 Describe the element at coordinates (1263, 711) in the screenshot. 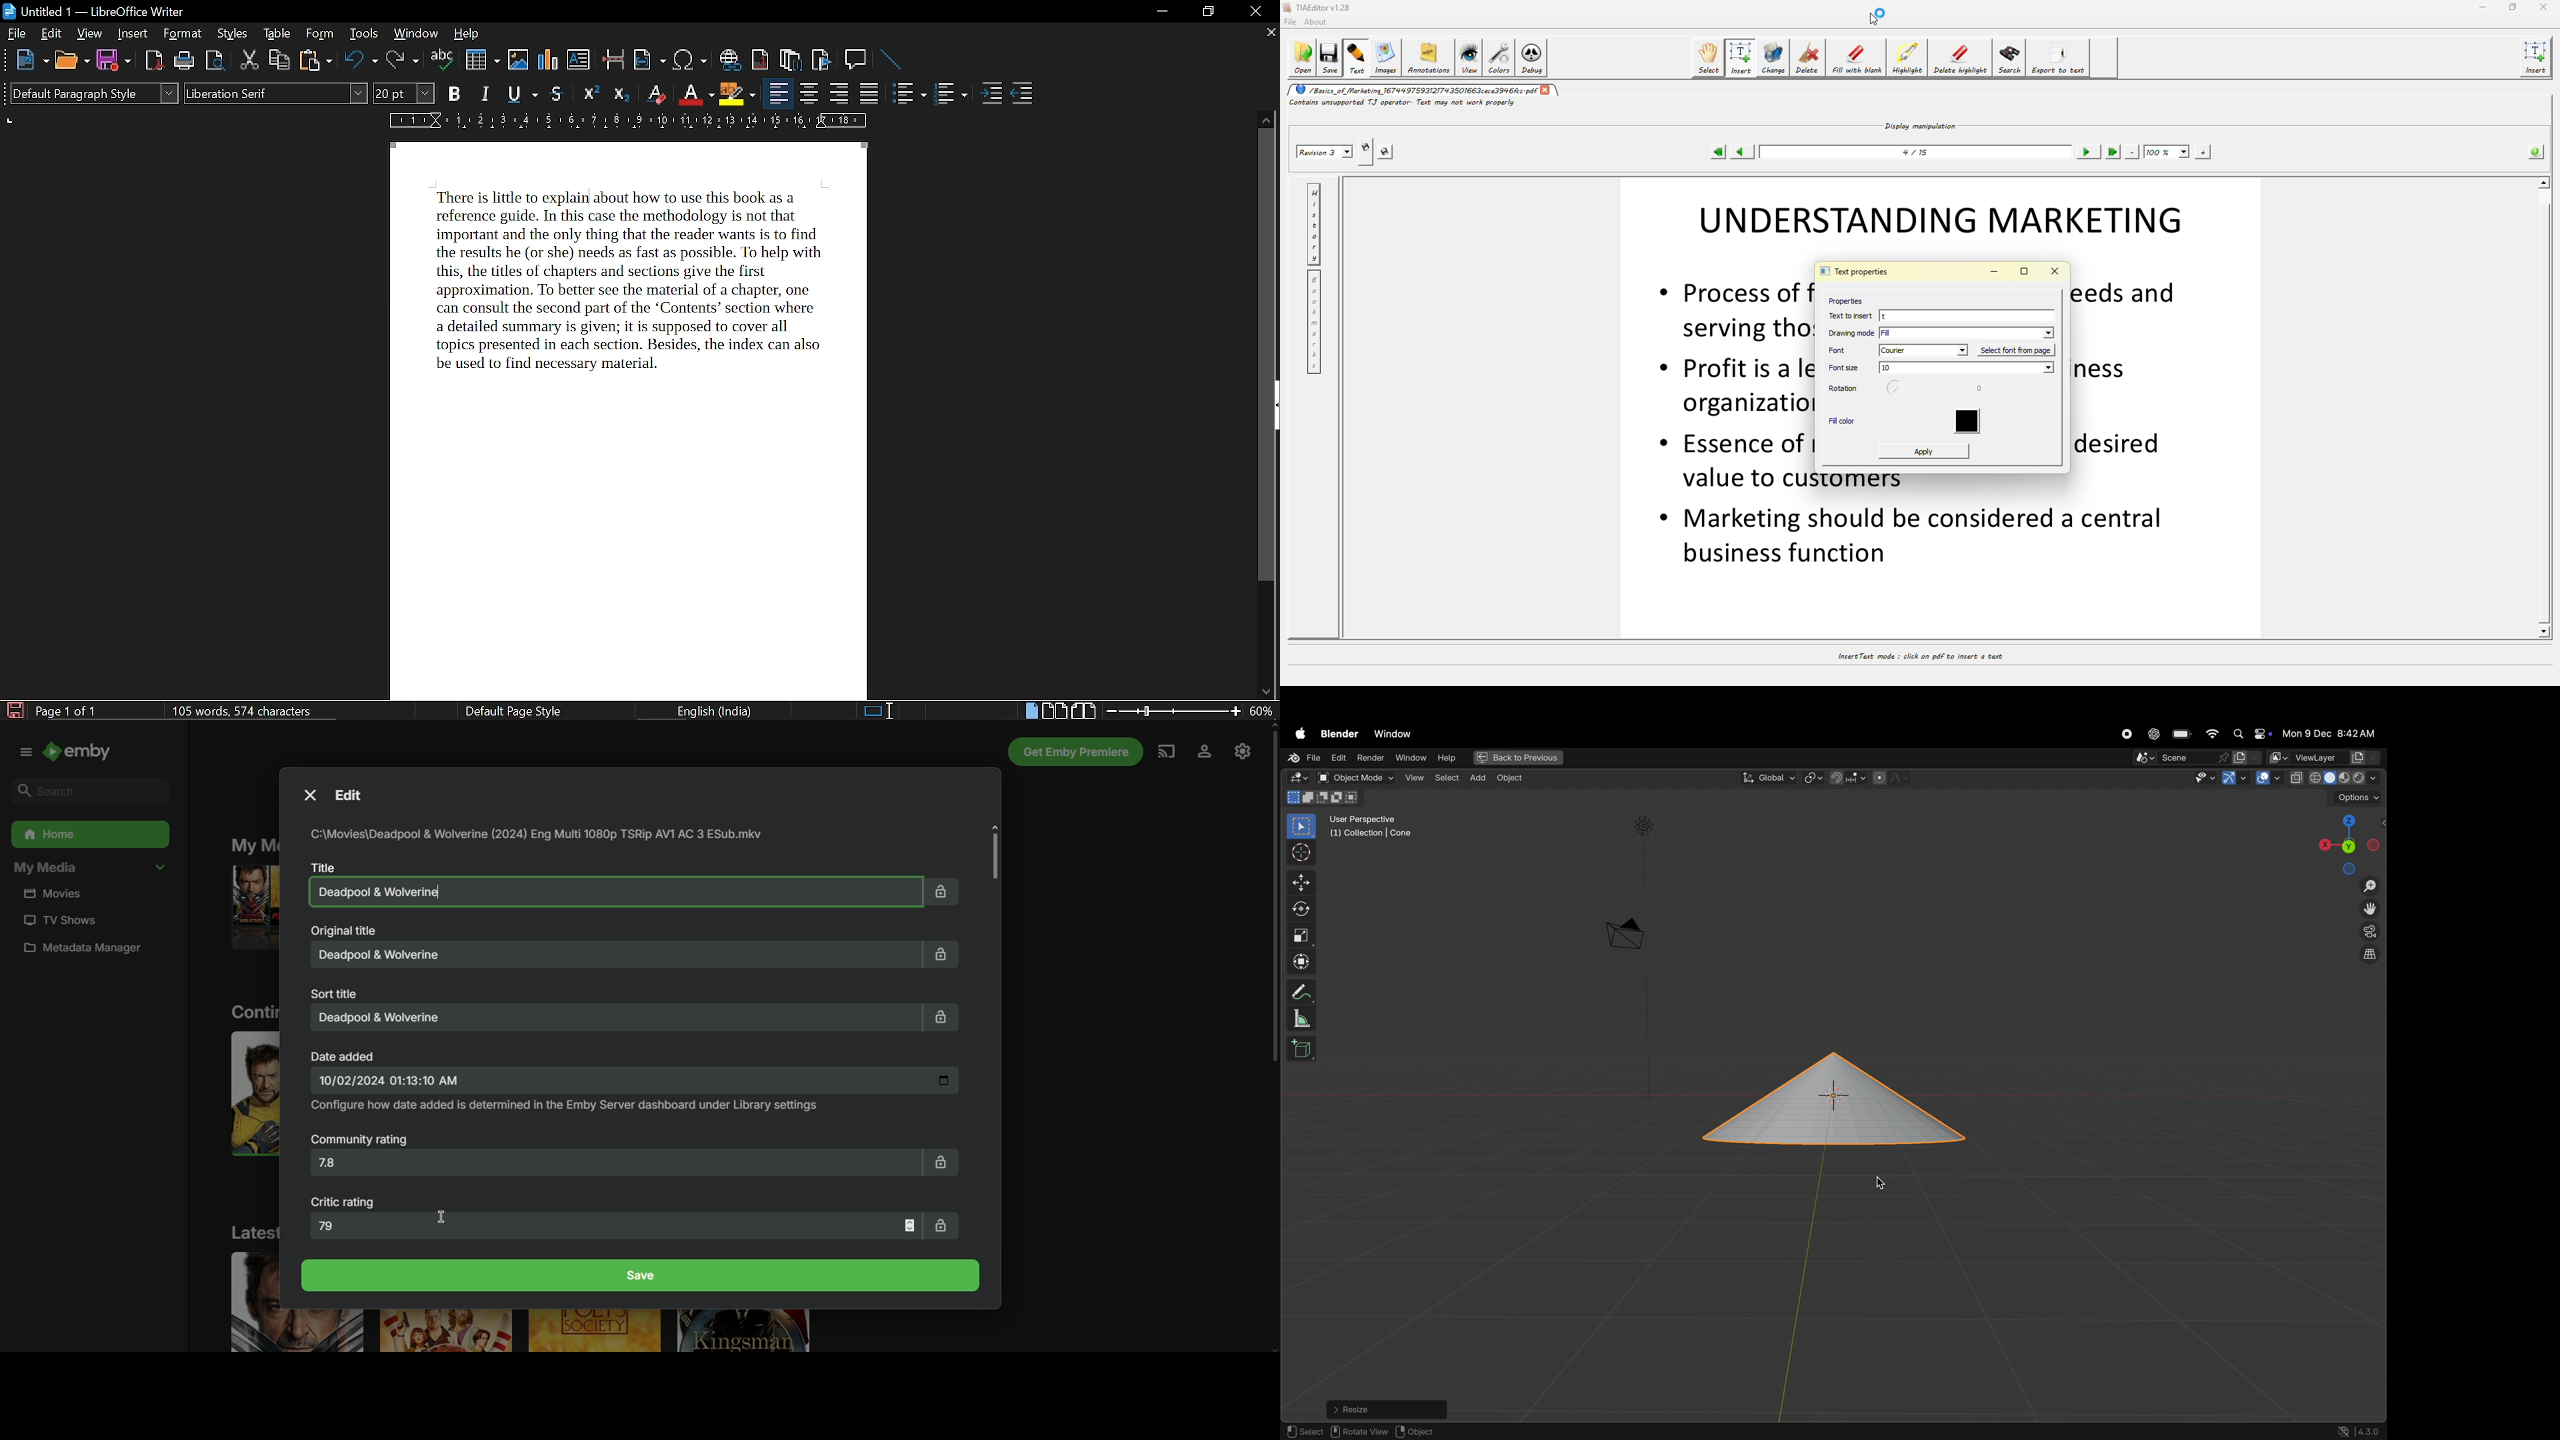

I see `current zoom` at that location.